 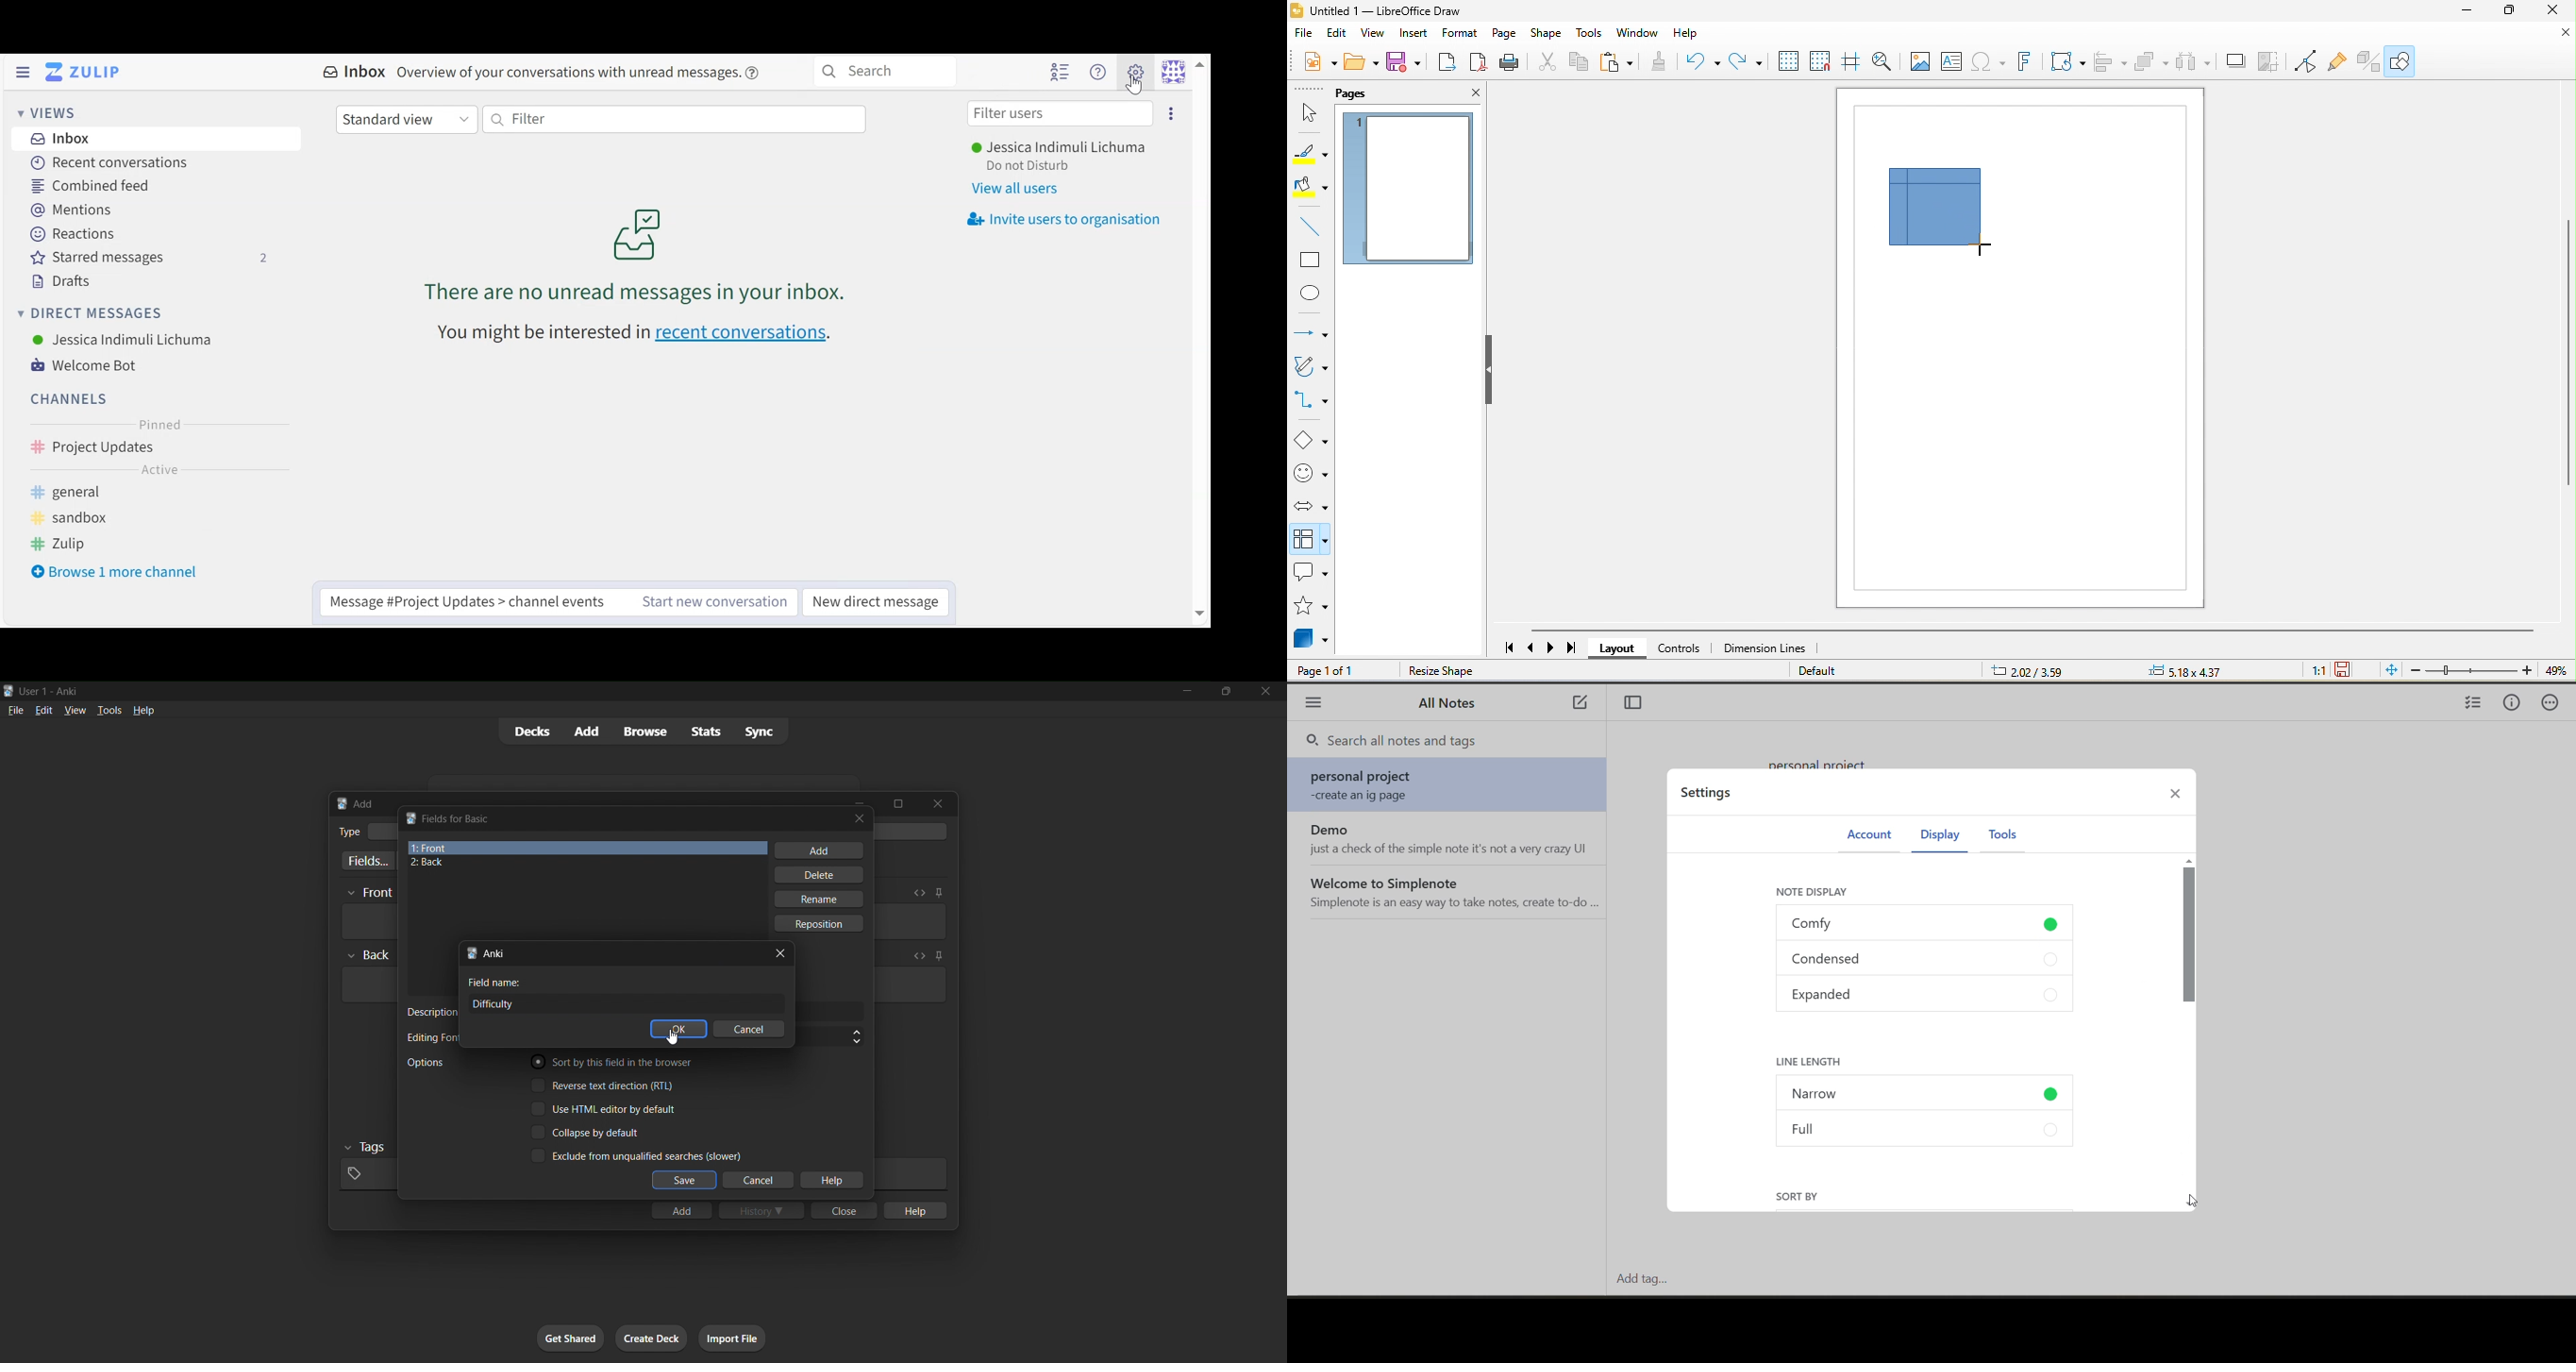 I want to click on card deck input, so click(x=913, y=831).